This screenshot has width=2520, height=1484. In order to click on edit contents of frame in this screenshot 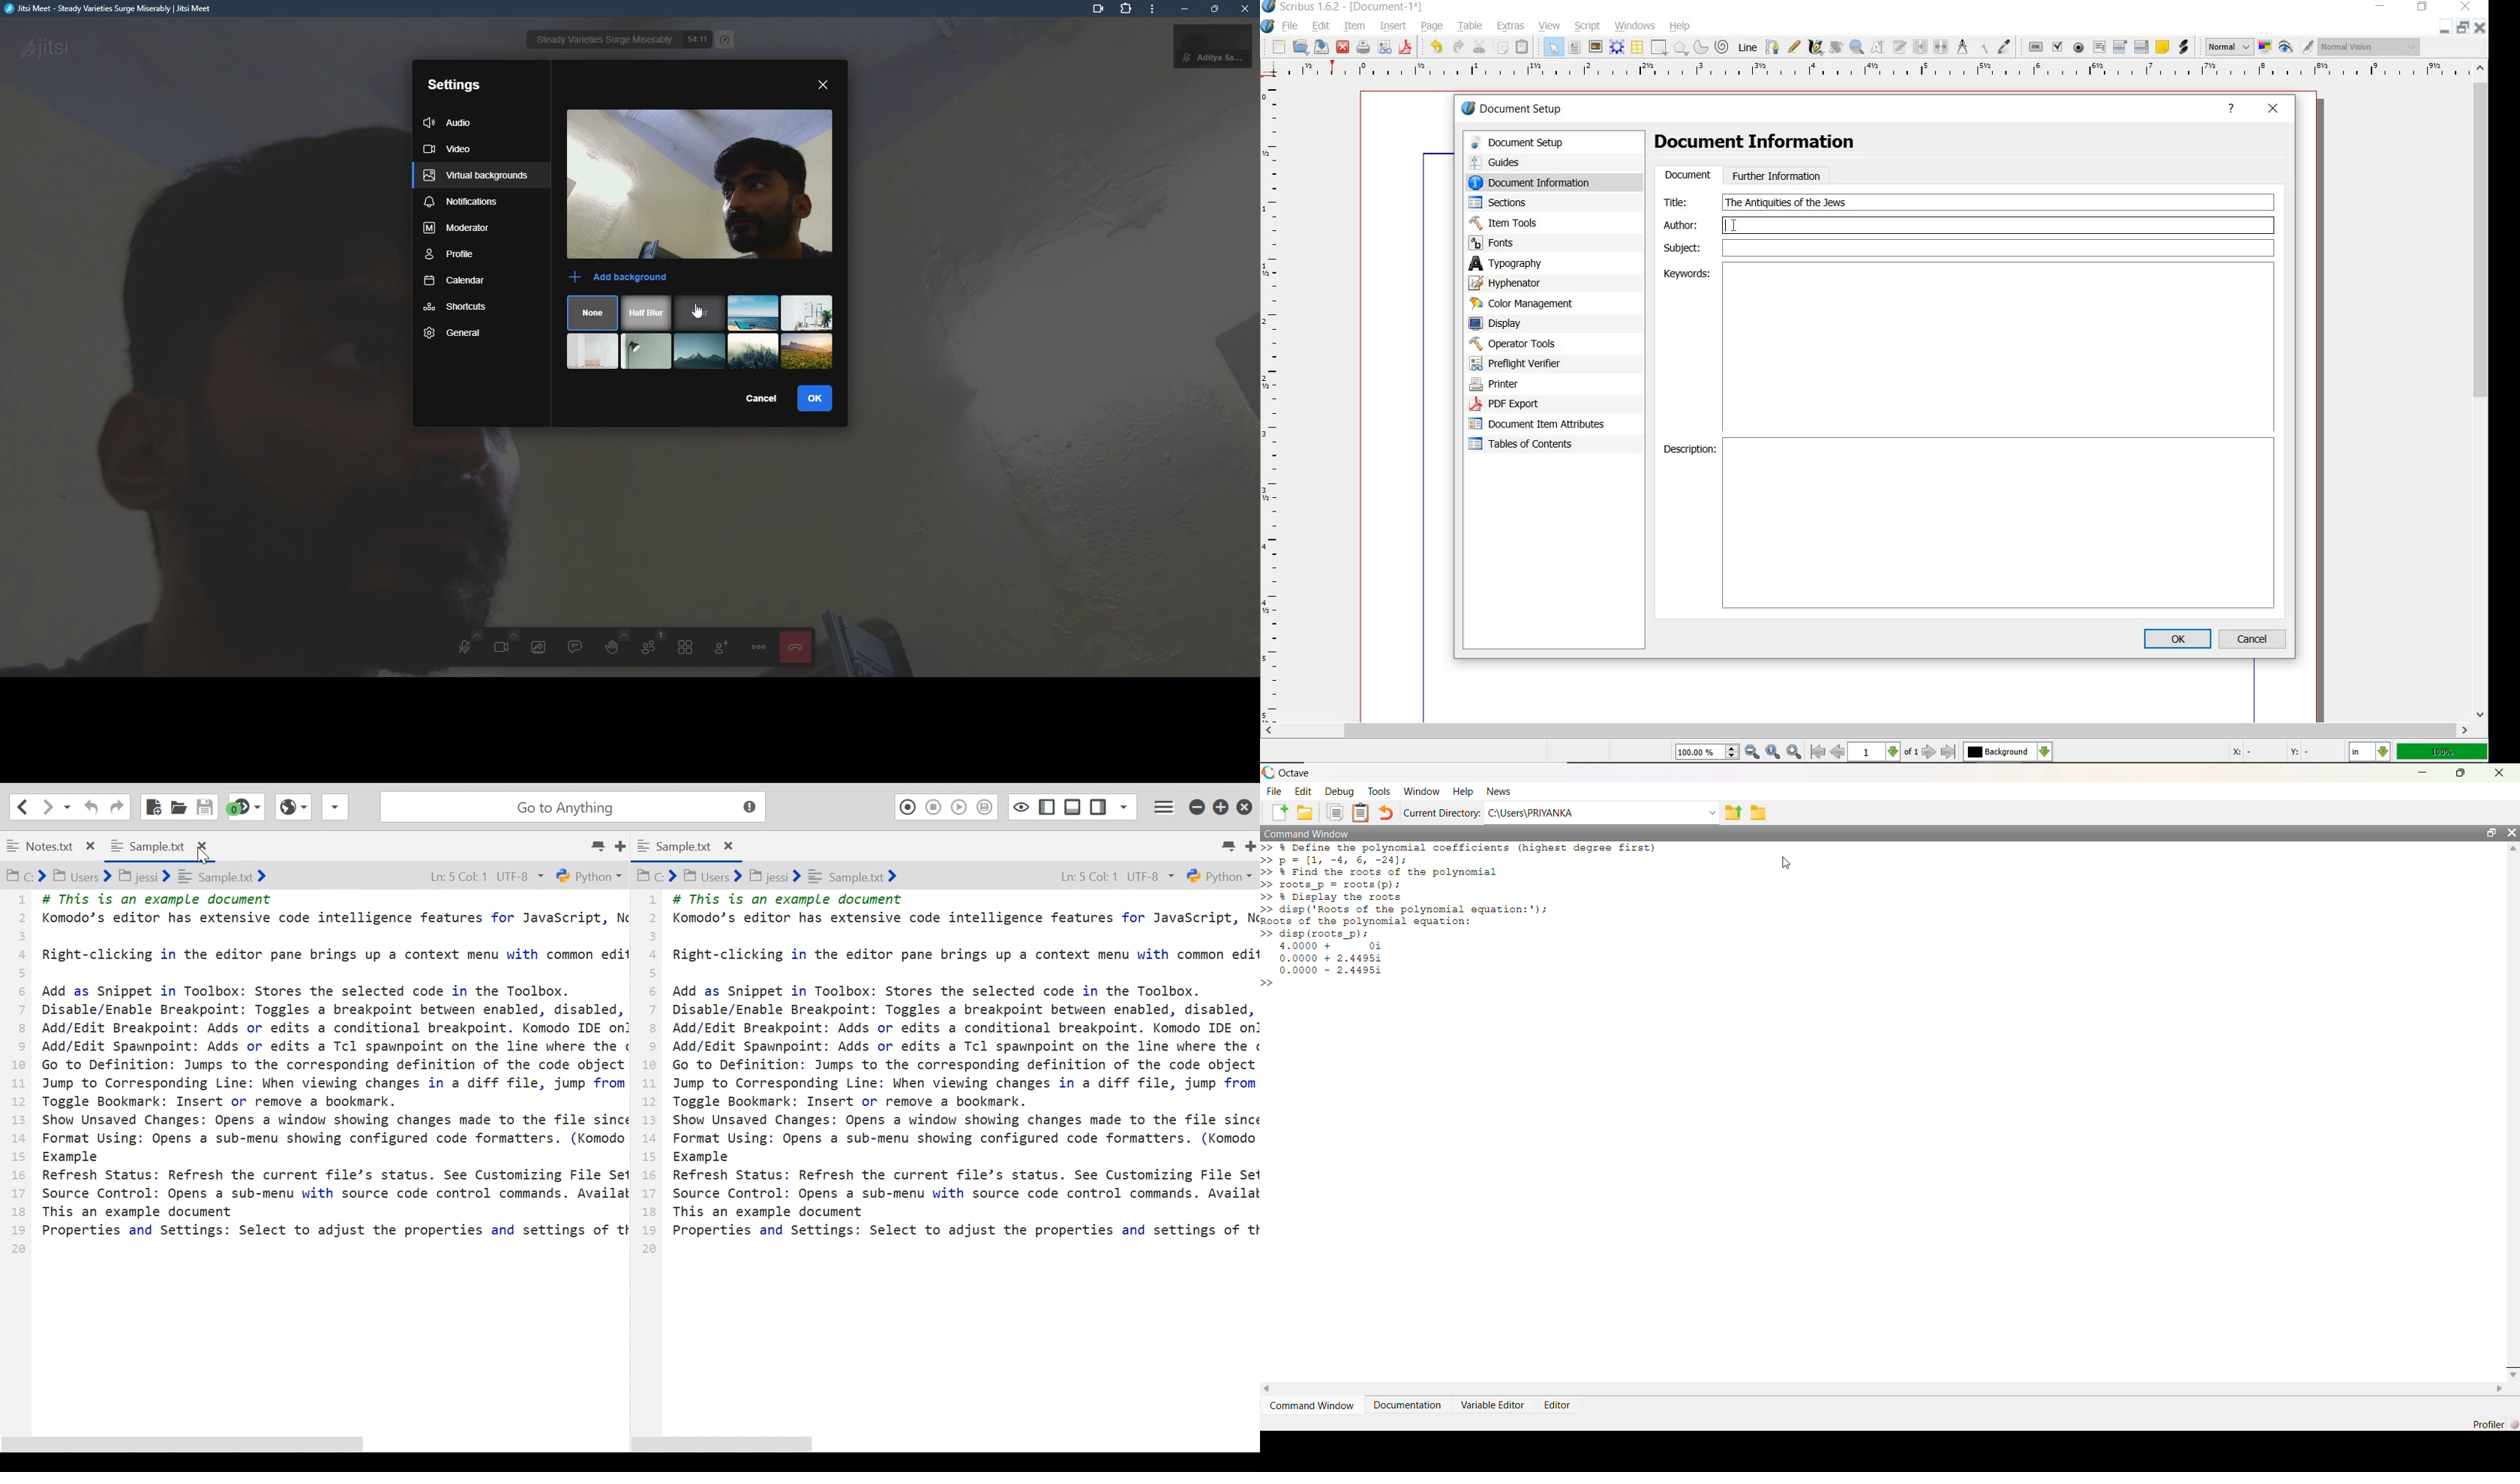, I will do `click(1879, 48)`.